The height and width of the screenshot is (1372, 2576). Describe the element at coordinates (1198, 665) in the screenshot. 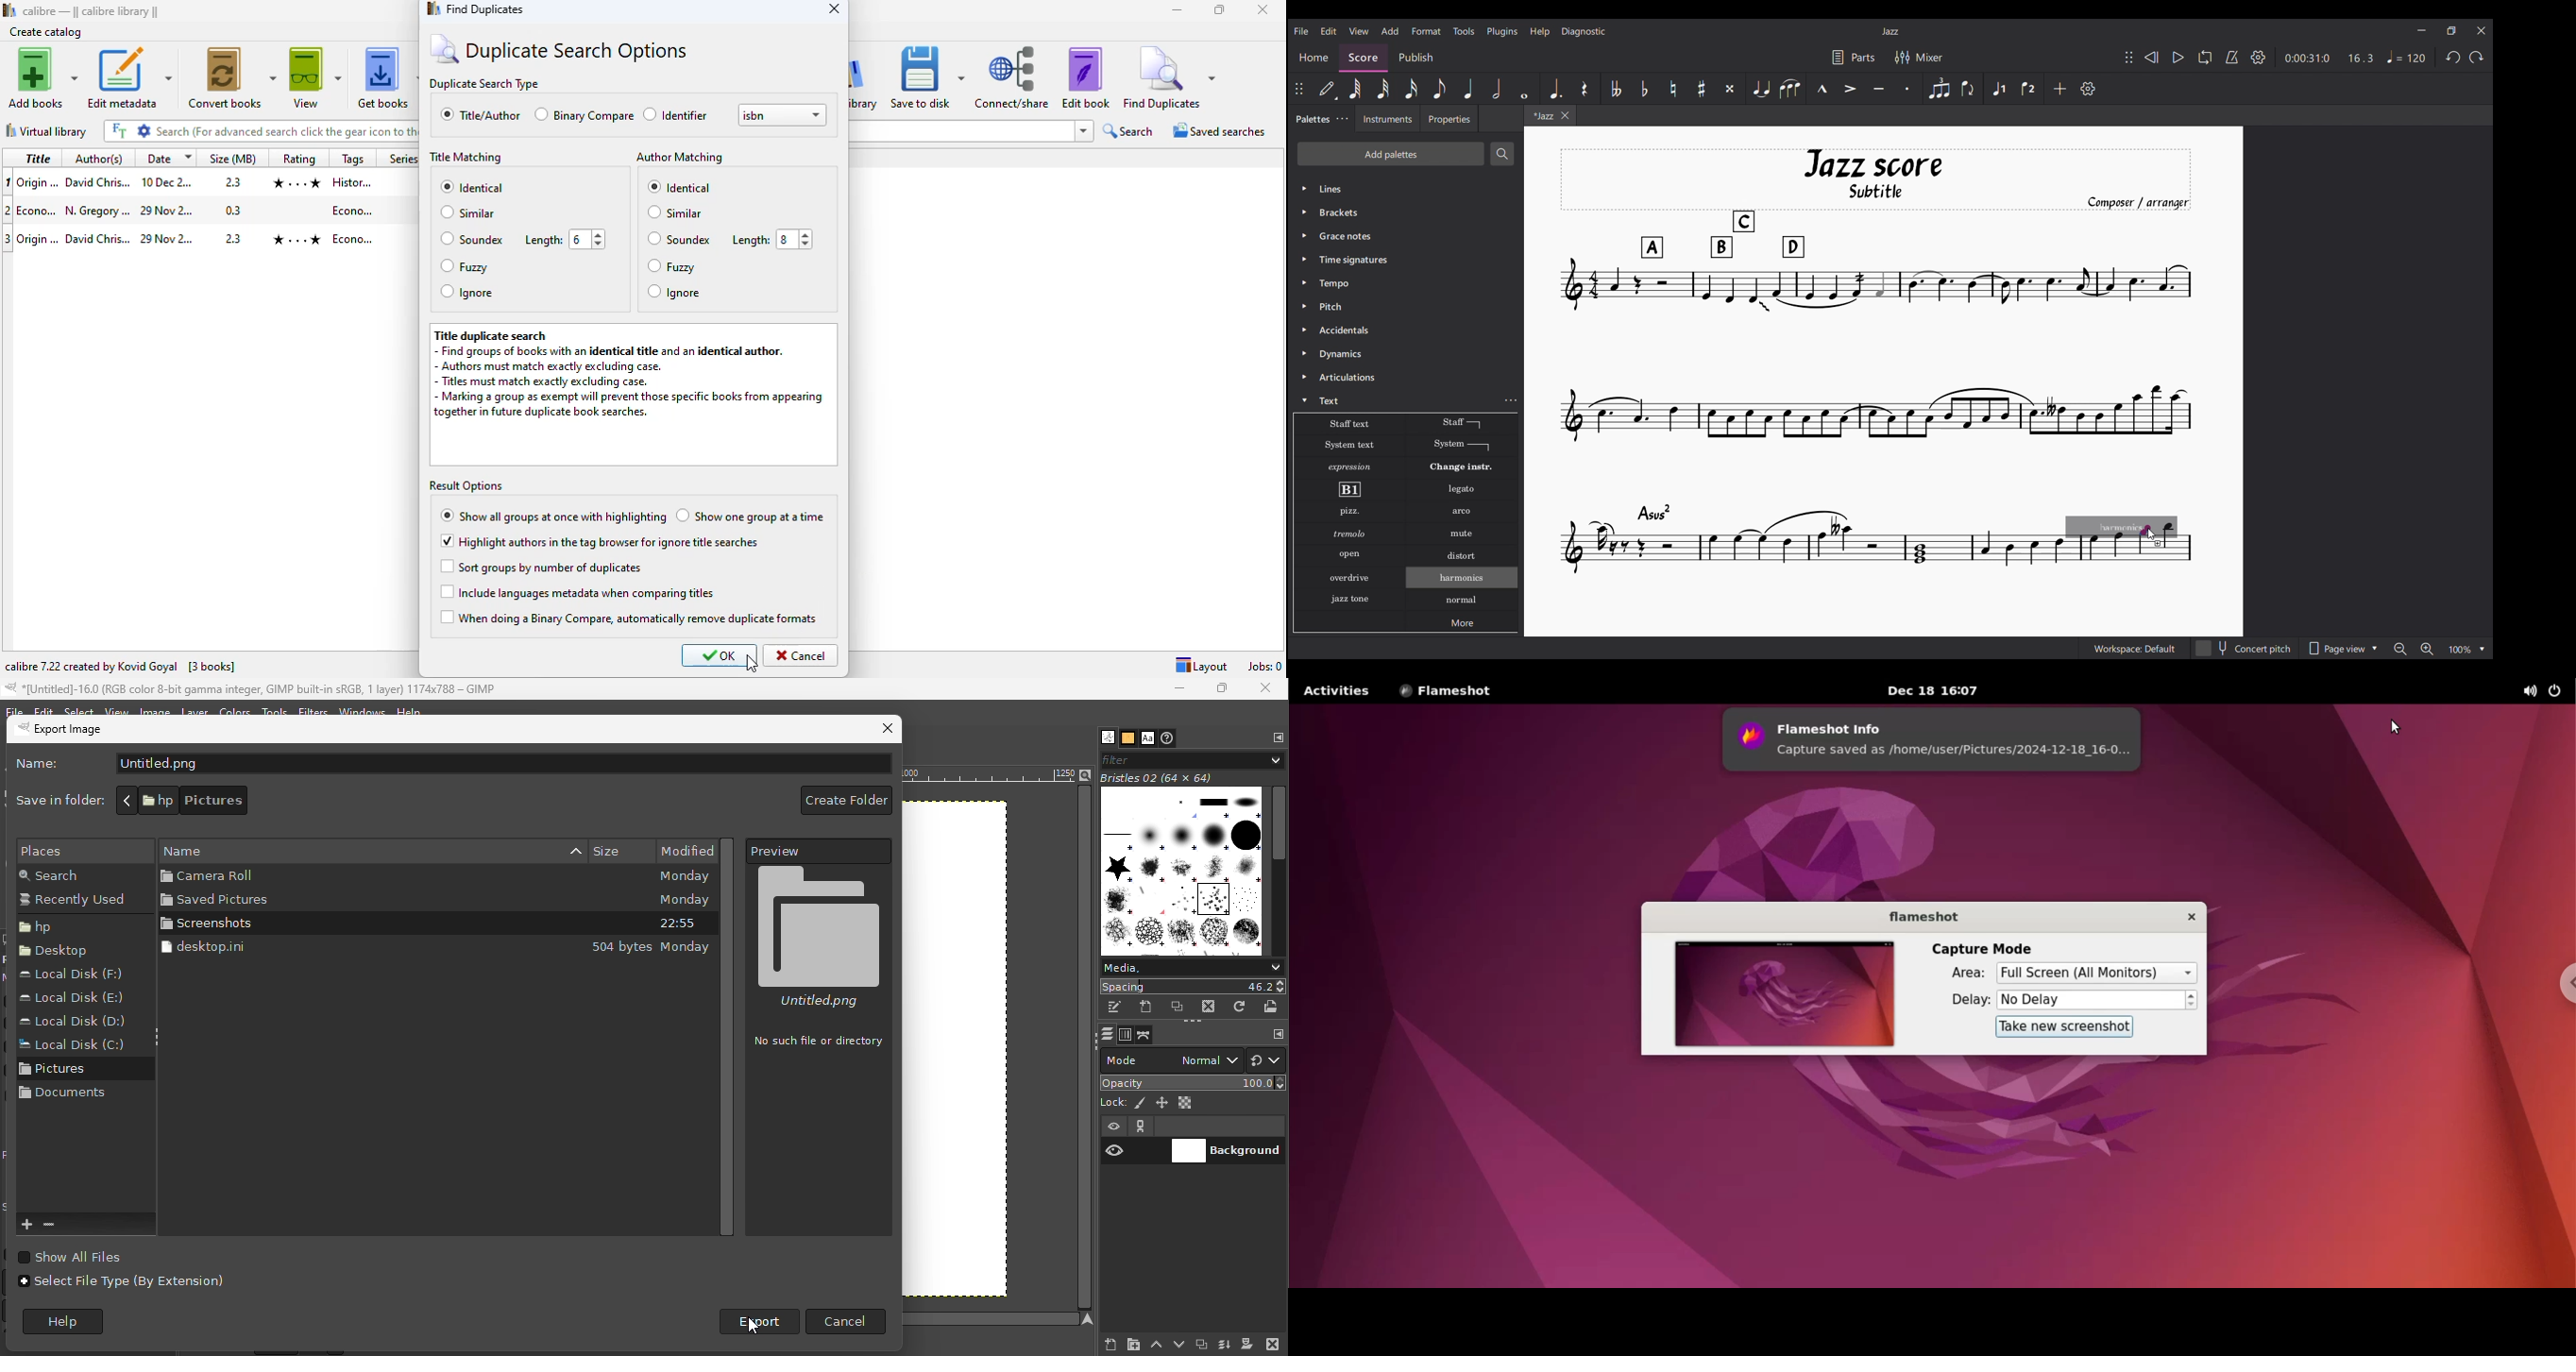

I see `Layout` at that location.